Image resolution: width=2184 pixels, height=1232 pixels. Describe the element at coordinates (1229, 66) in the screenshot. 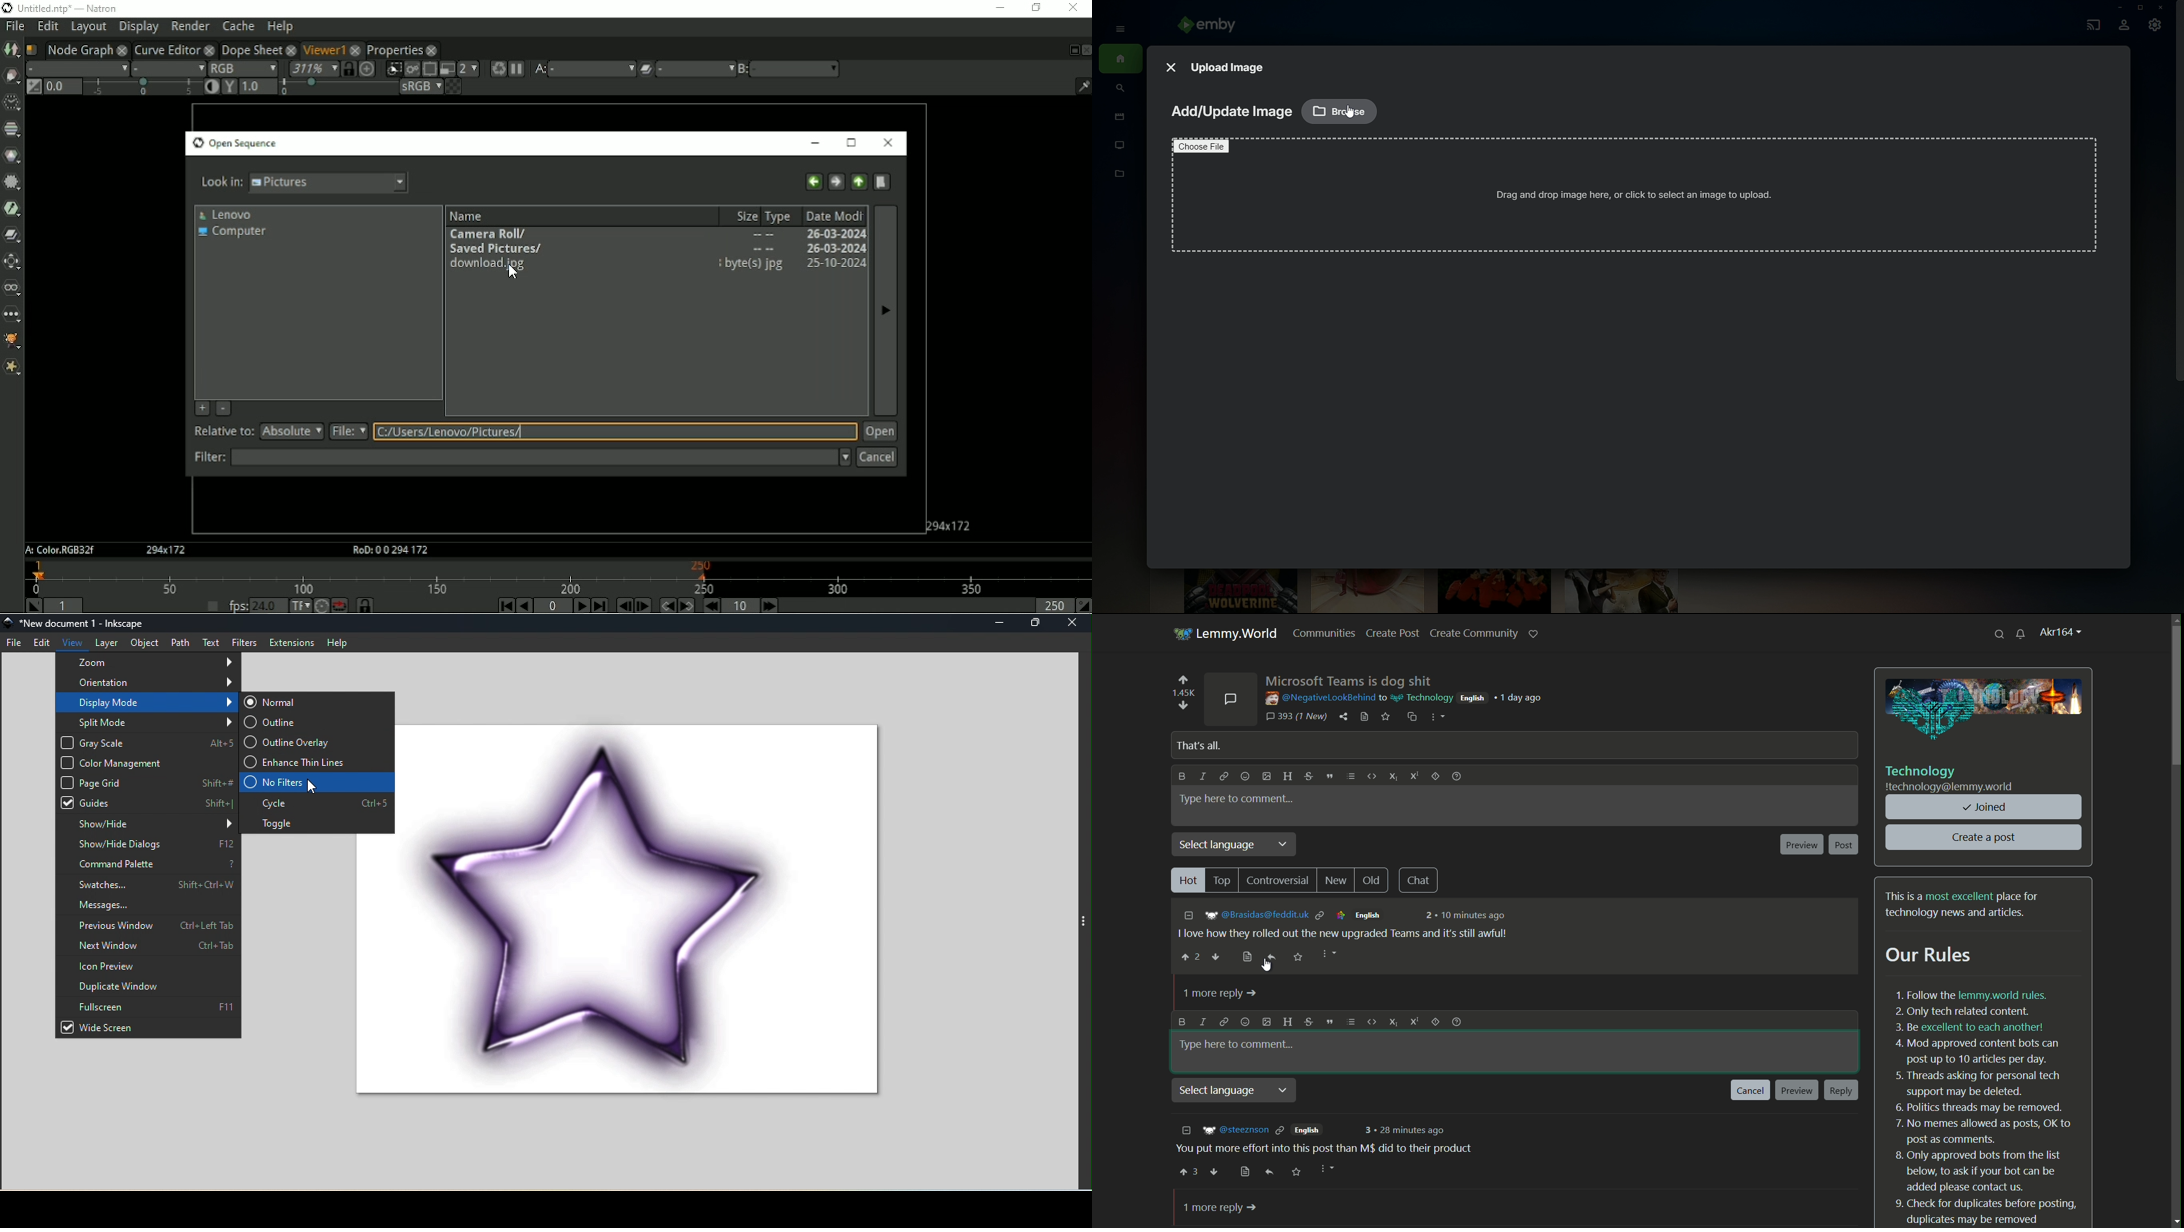

I see `Upload Image` at that location.